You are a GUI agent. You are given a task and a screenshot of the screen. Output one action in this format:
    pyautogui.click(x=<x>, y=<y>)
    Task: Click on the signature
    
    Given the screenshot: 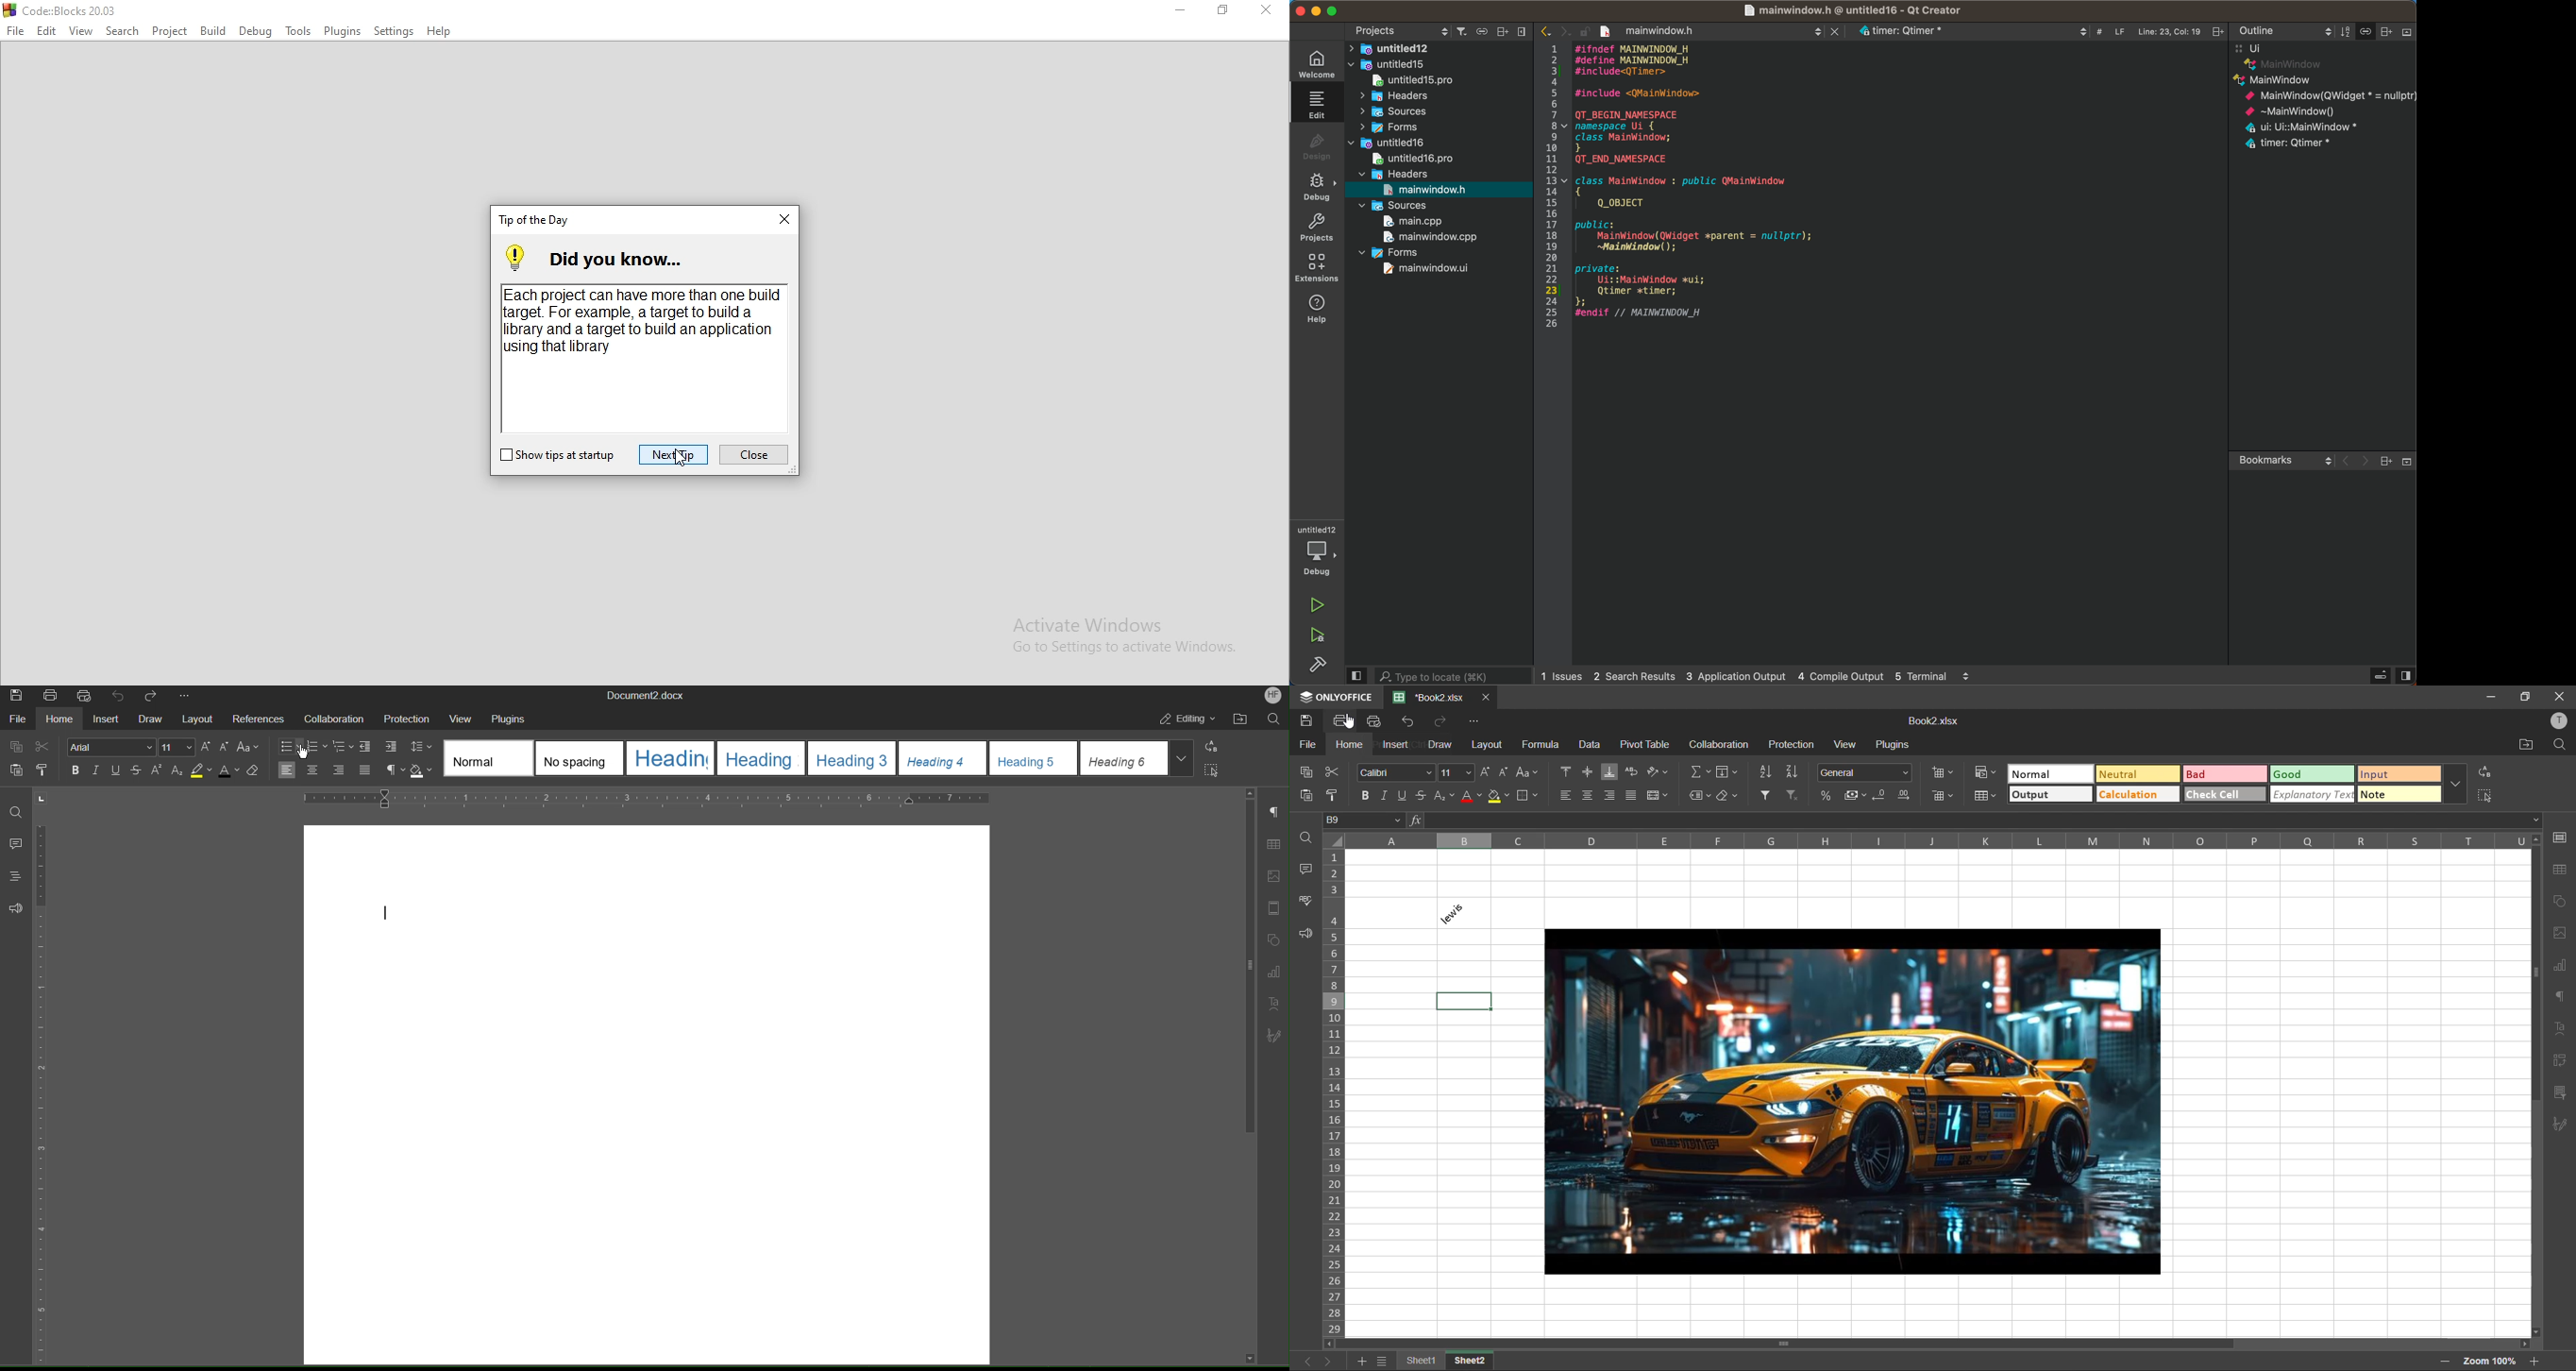 What is the action you would take?
    pyautogui.click(x=2563, y=1125)
    